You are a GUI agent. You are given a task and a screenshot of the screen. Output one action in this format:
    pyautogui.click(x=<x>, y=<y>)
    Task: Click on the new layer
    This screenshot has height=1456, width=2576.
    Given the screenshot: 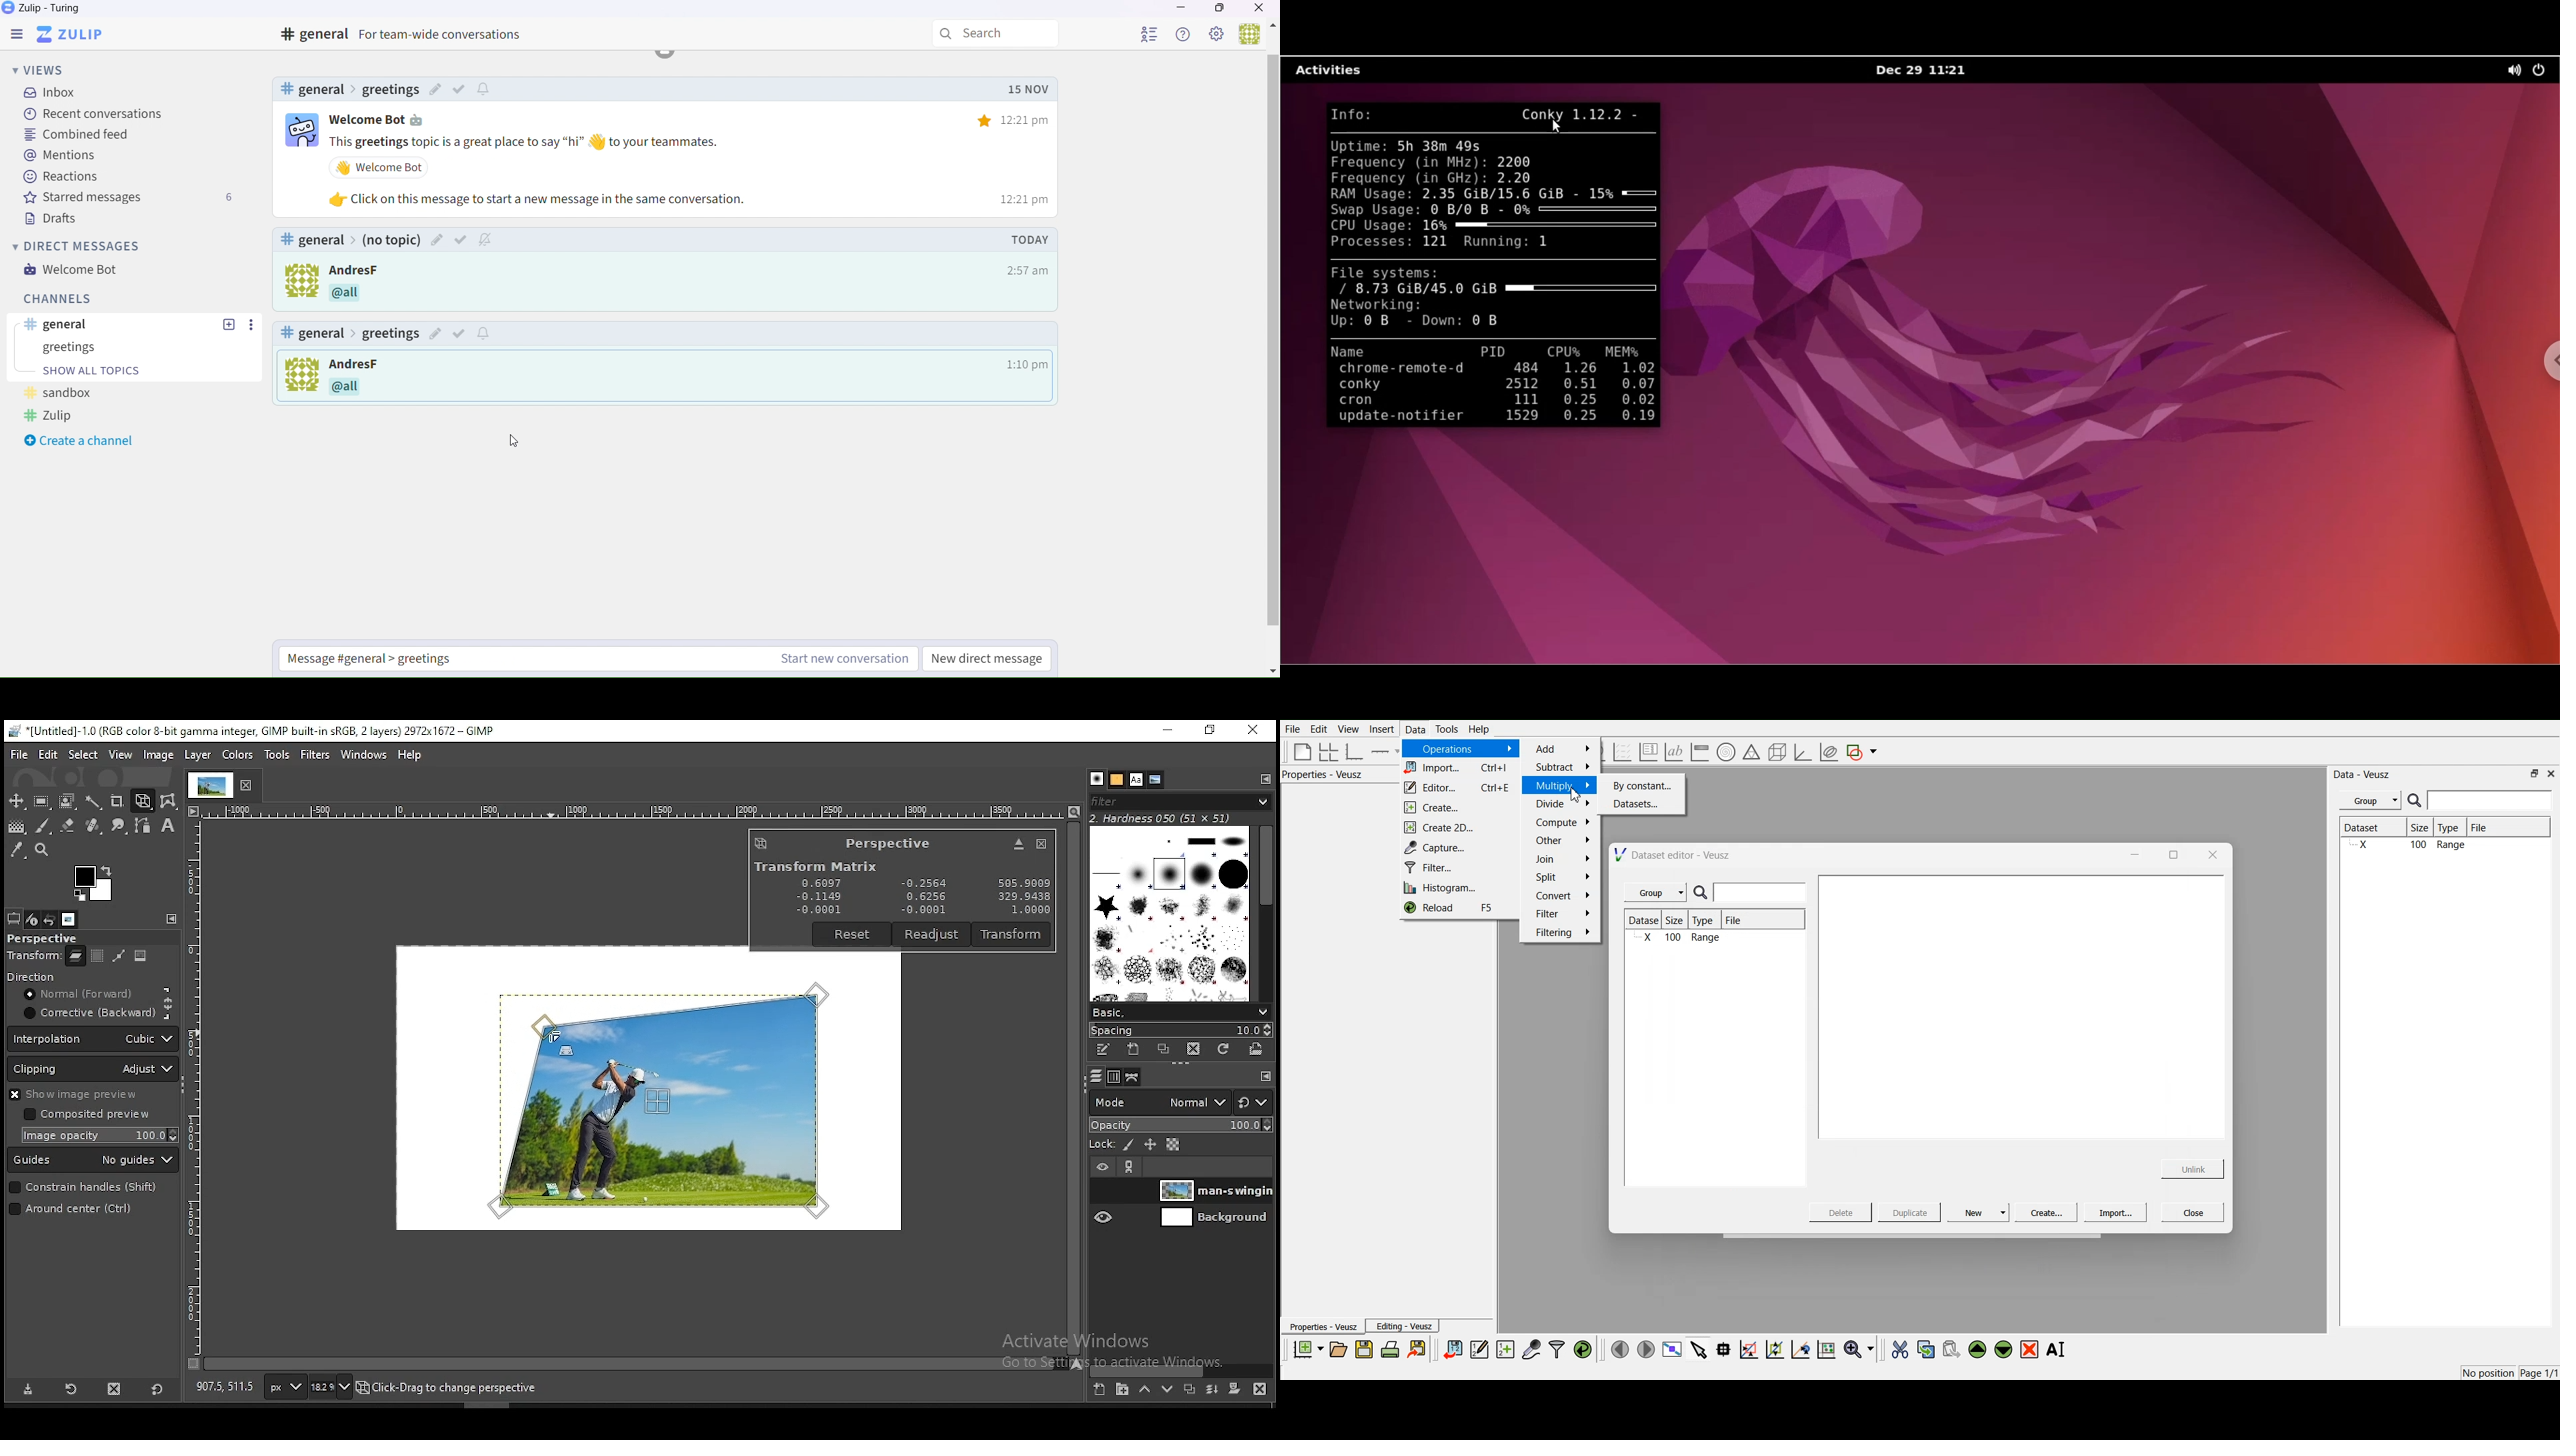 What is the action you would take?
    pyautogui.click(x=1098, y=1389)
    